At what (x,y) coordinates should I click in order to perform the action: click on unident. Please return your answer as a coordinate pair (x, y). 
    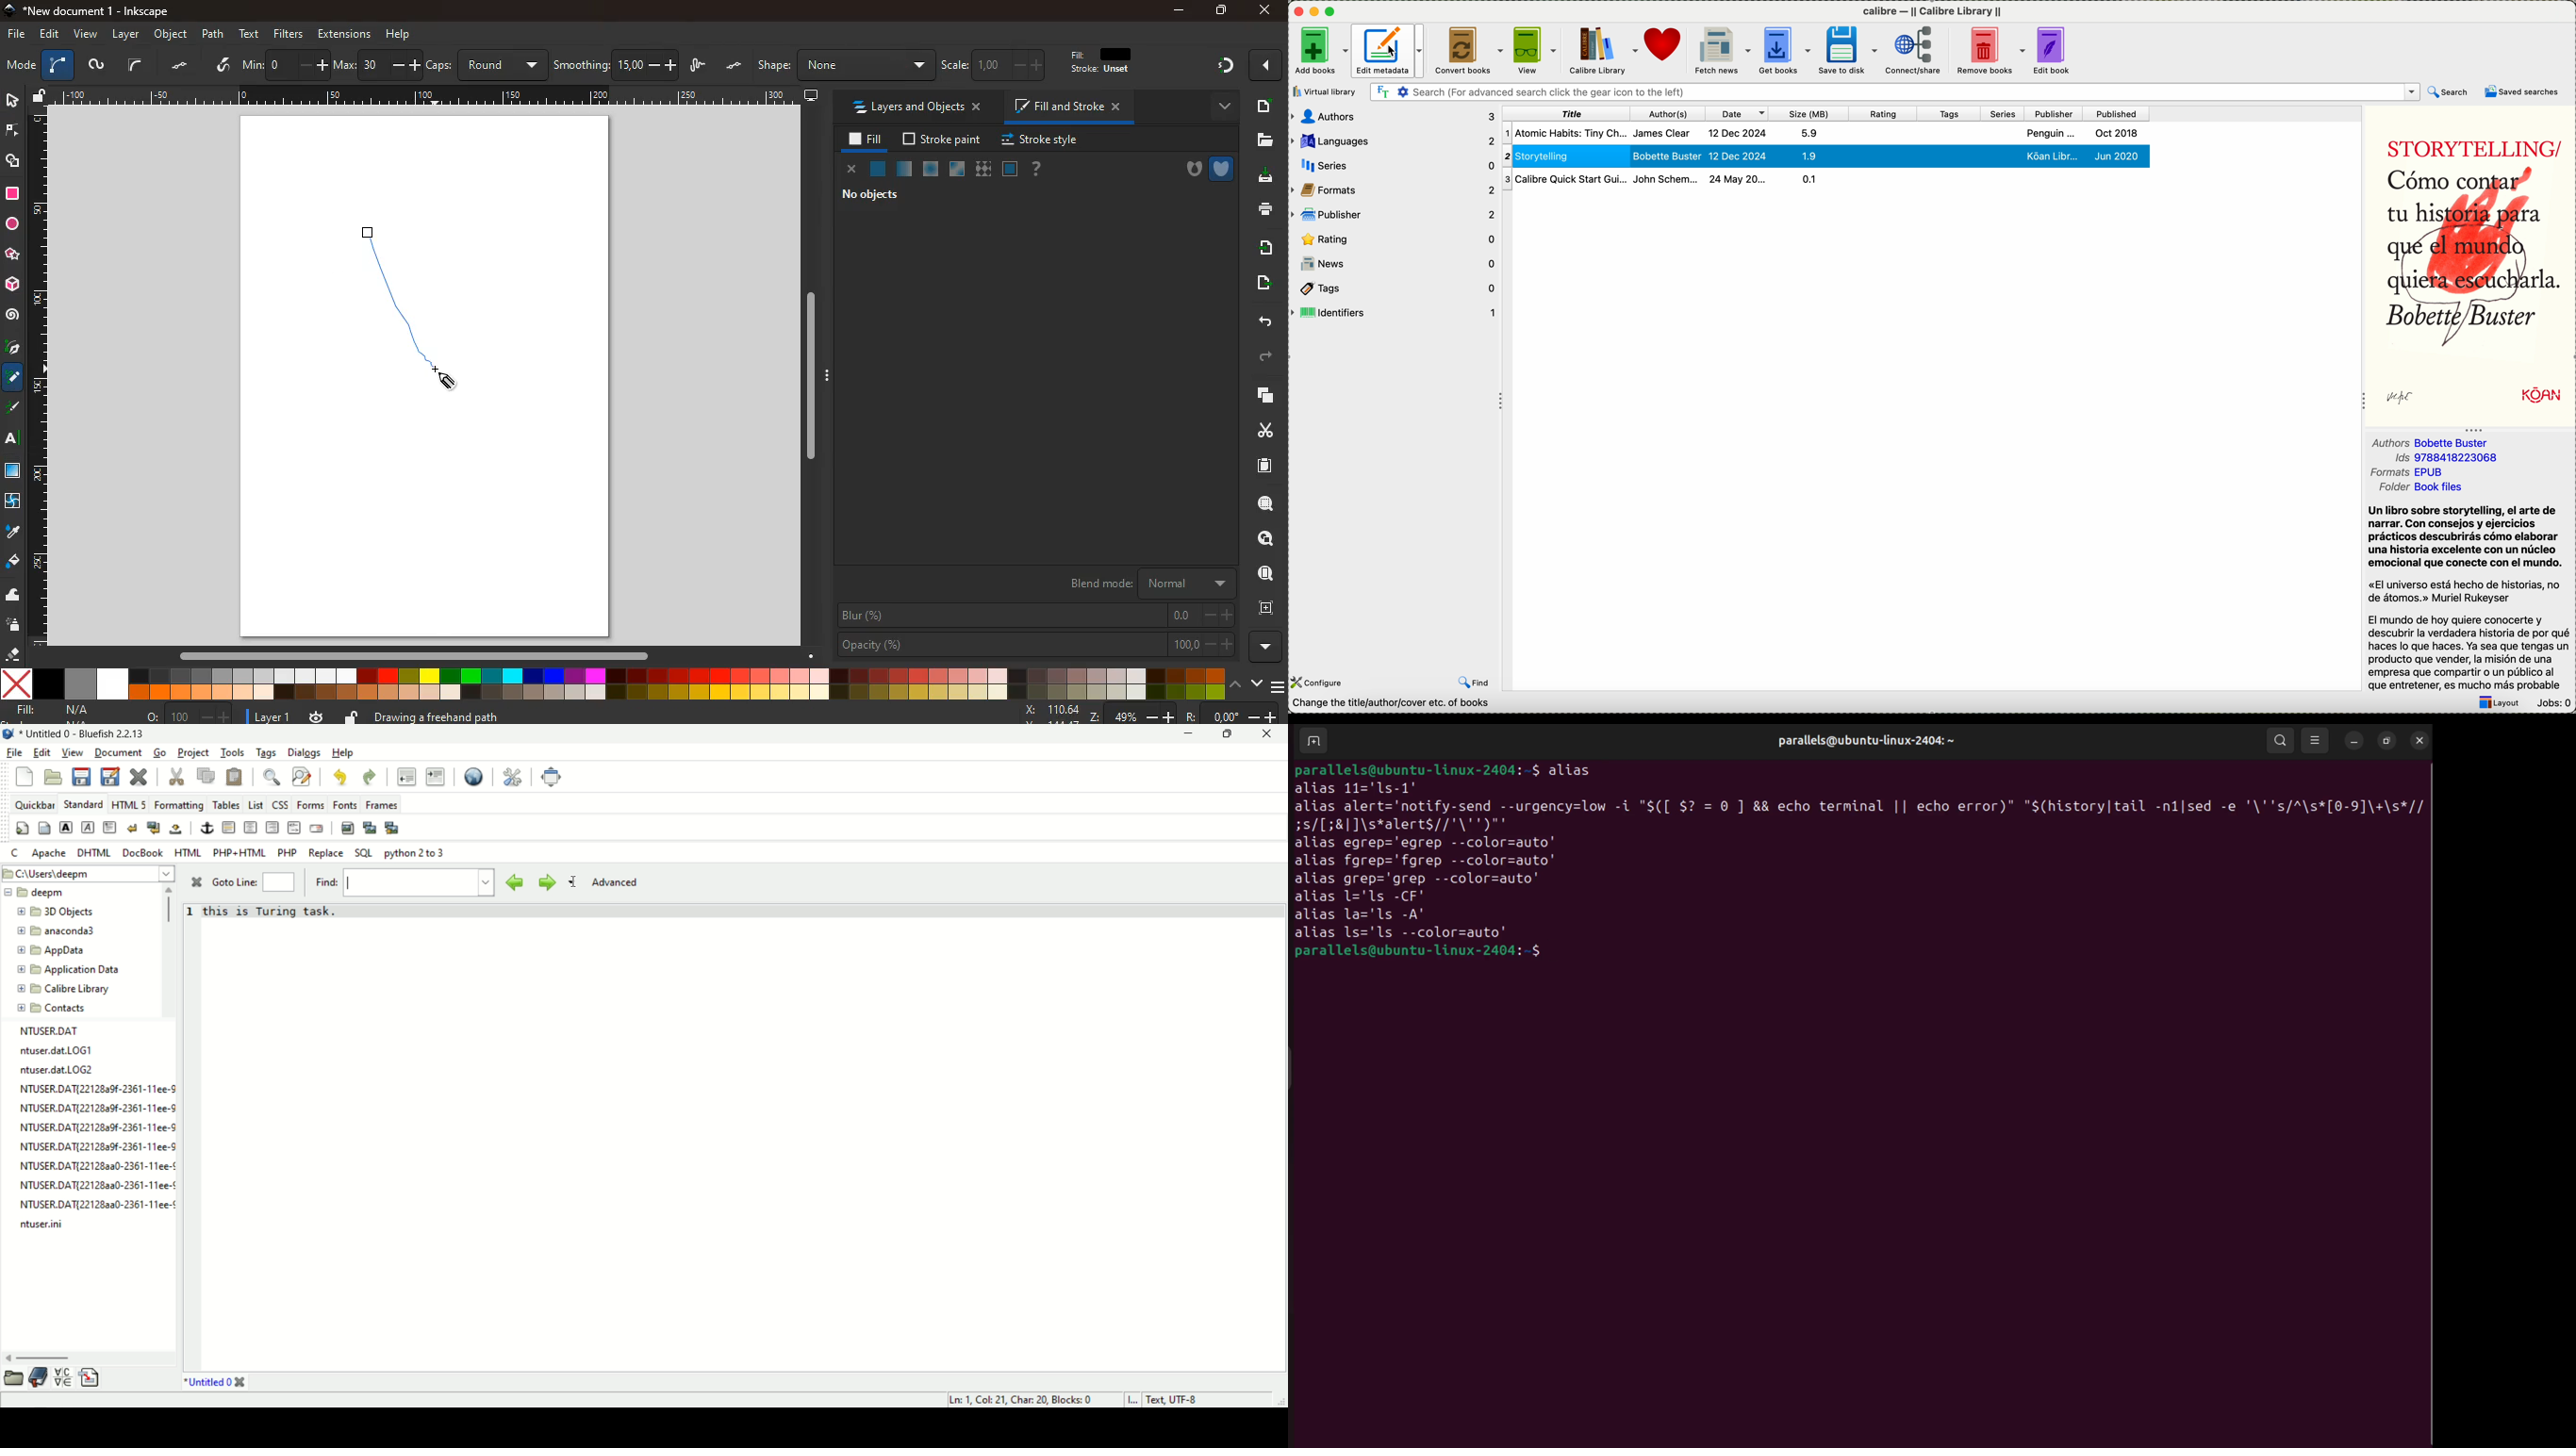
    Looking at the image, I should click on (406, 776).